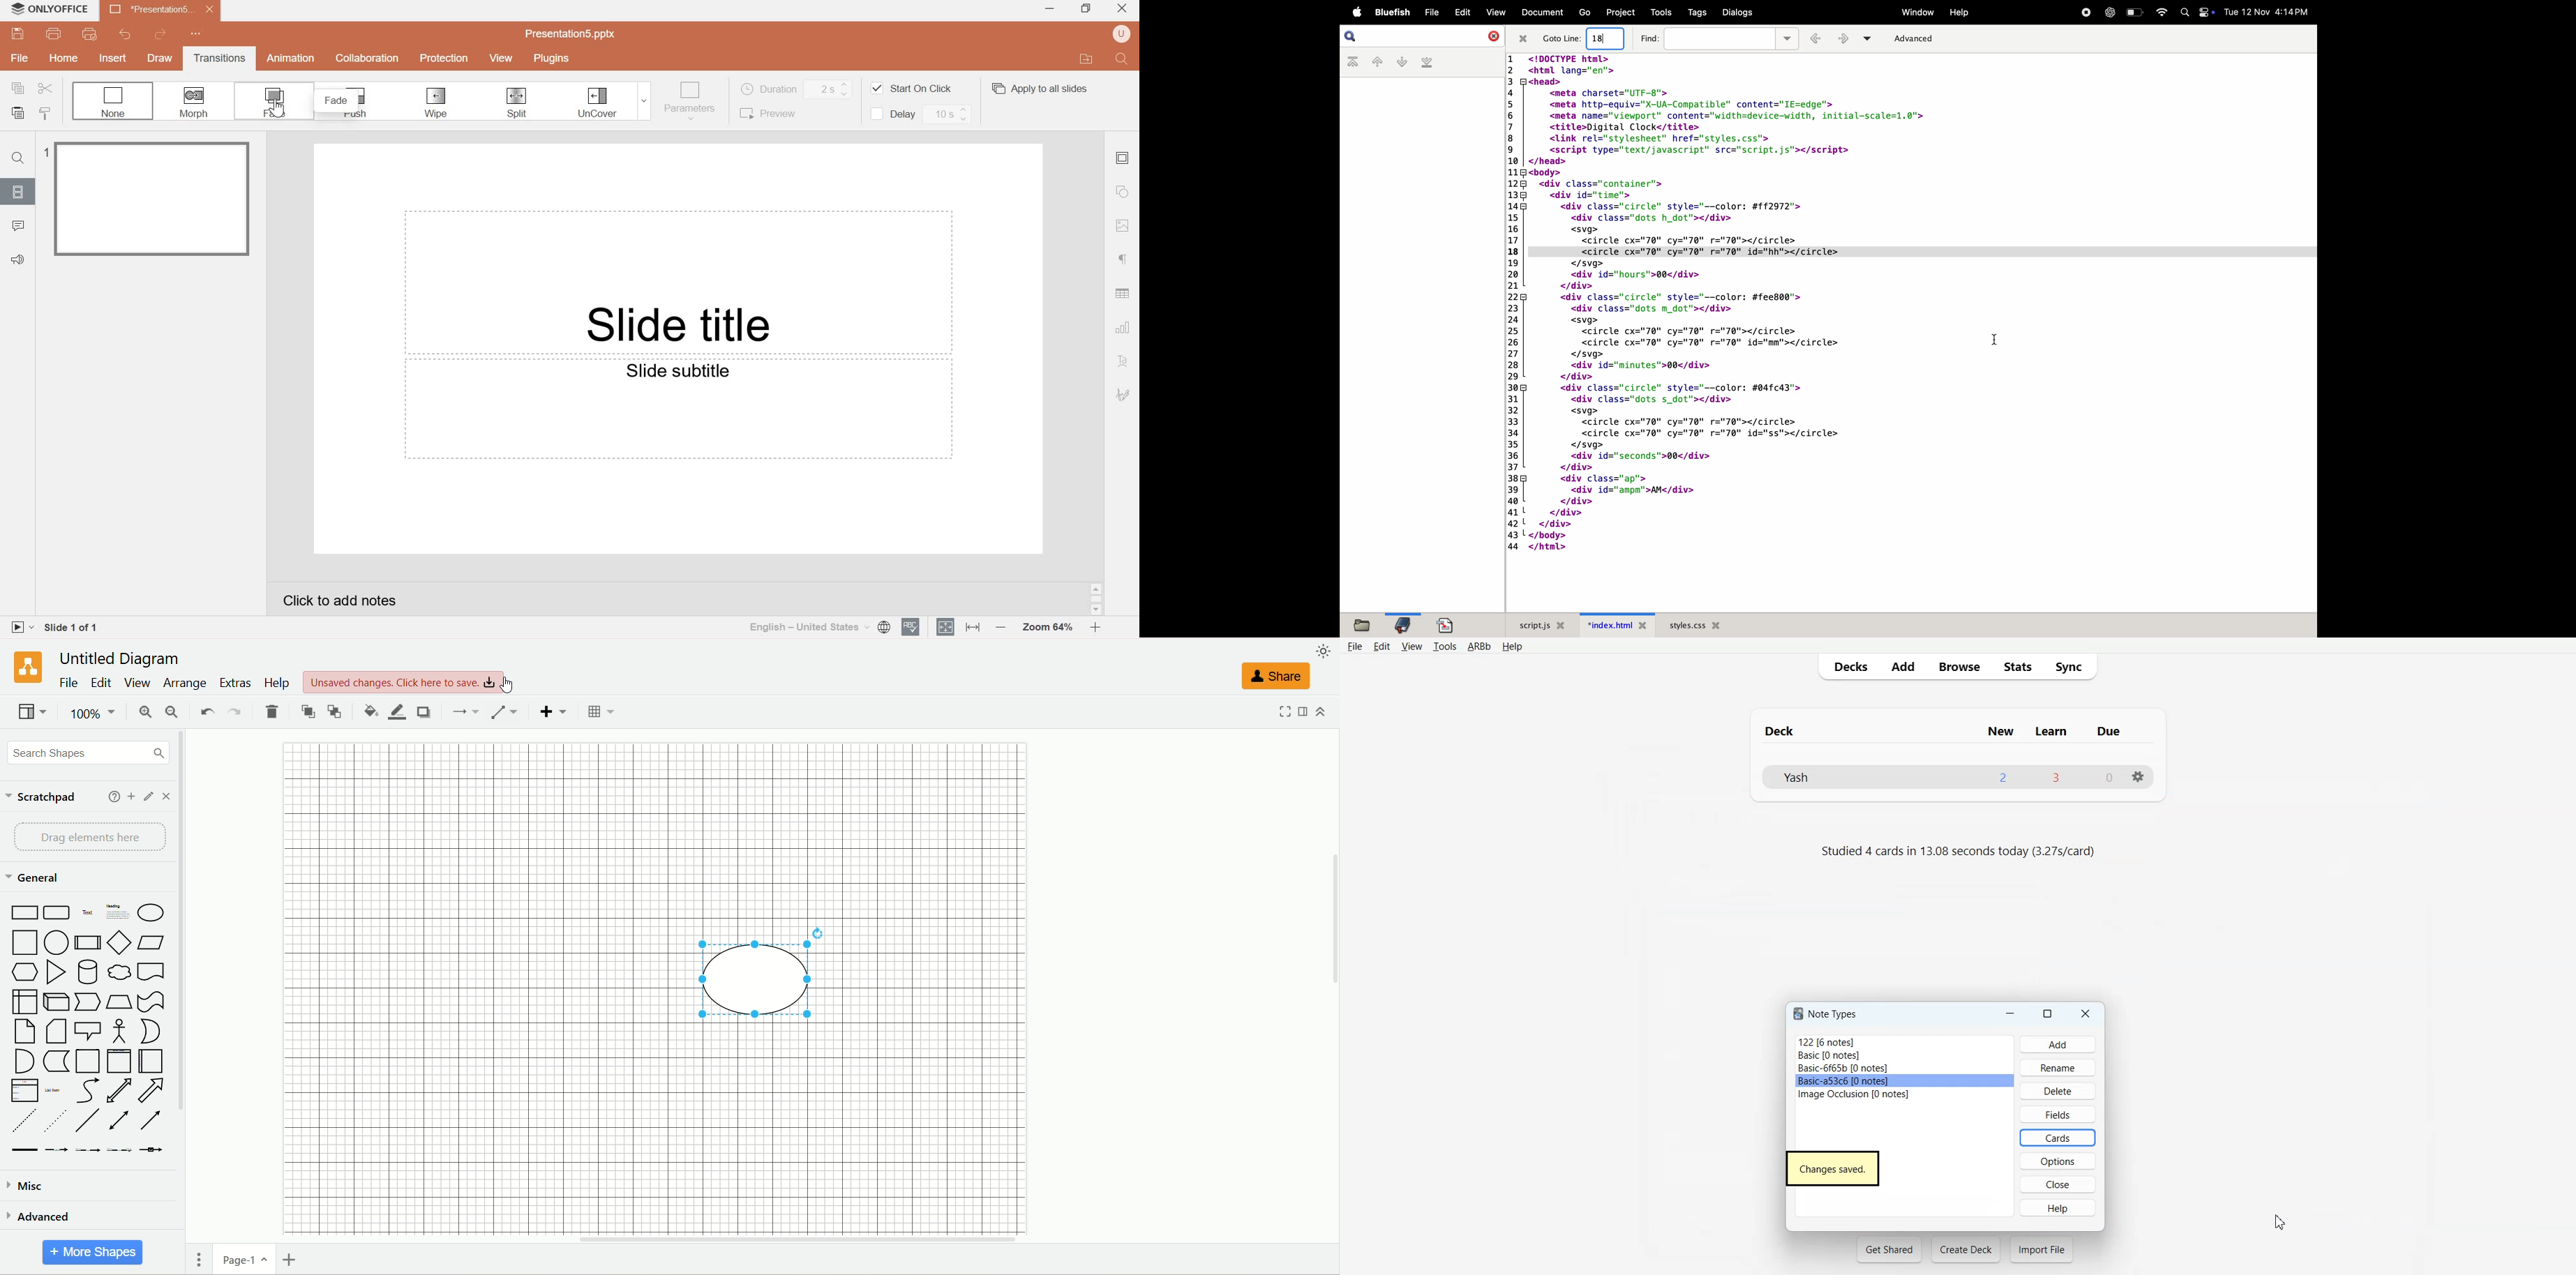  What do you see at coordinates (198, 33) in the screenshot?
I see `customize quick access toolbar` at bounding box center [198, 33].